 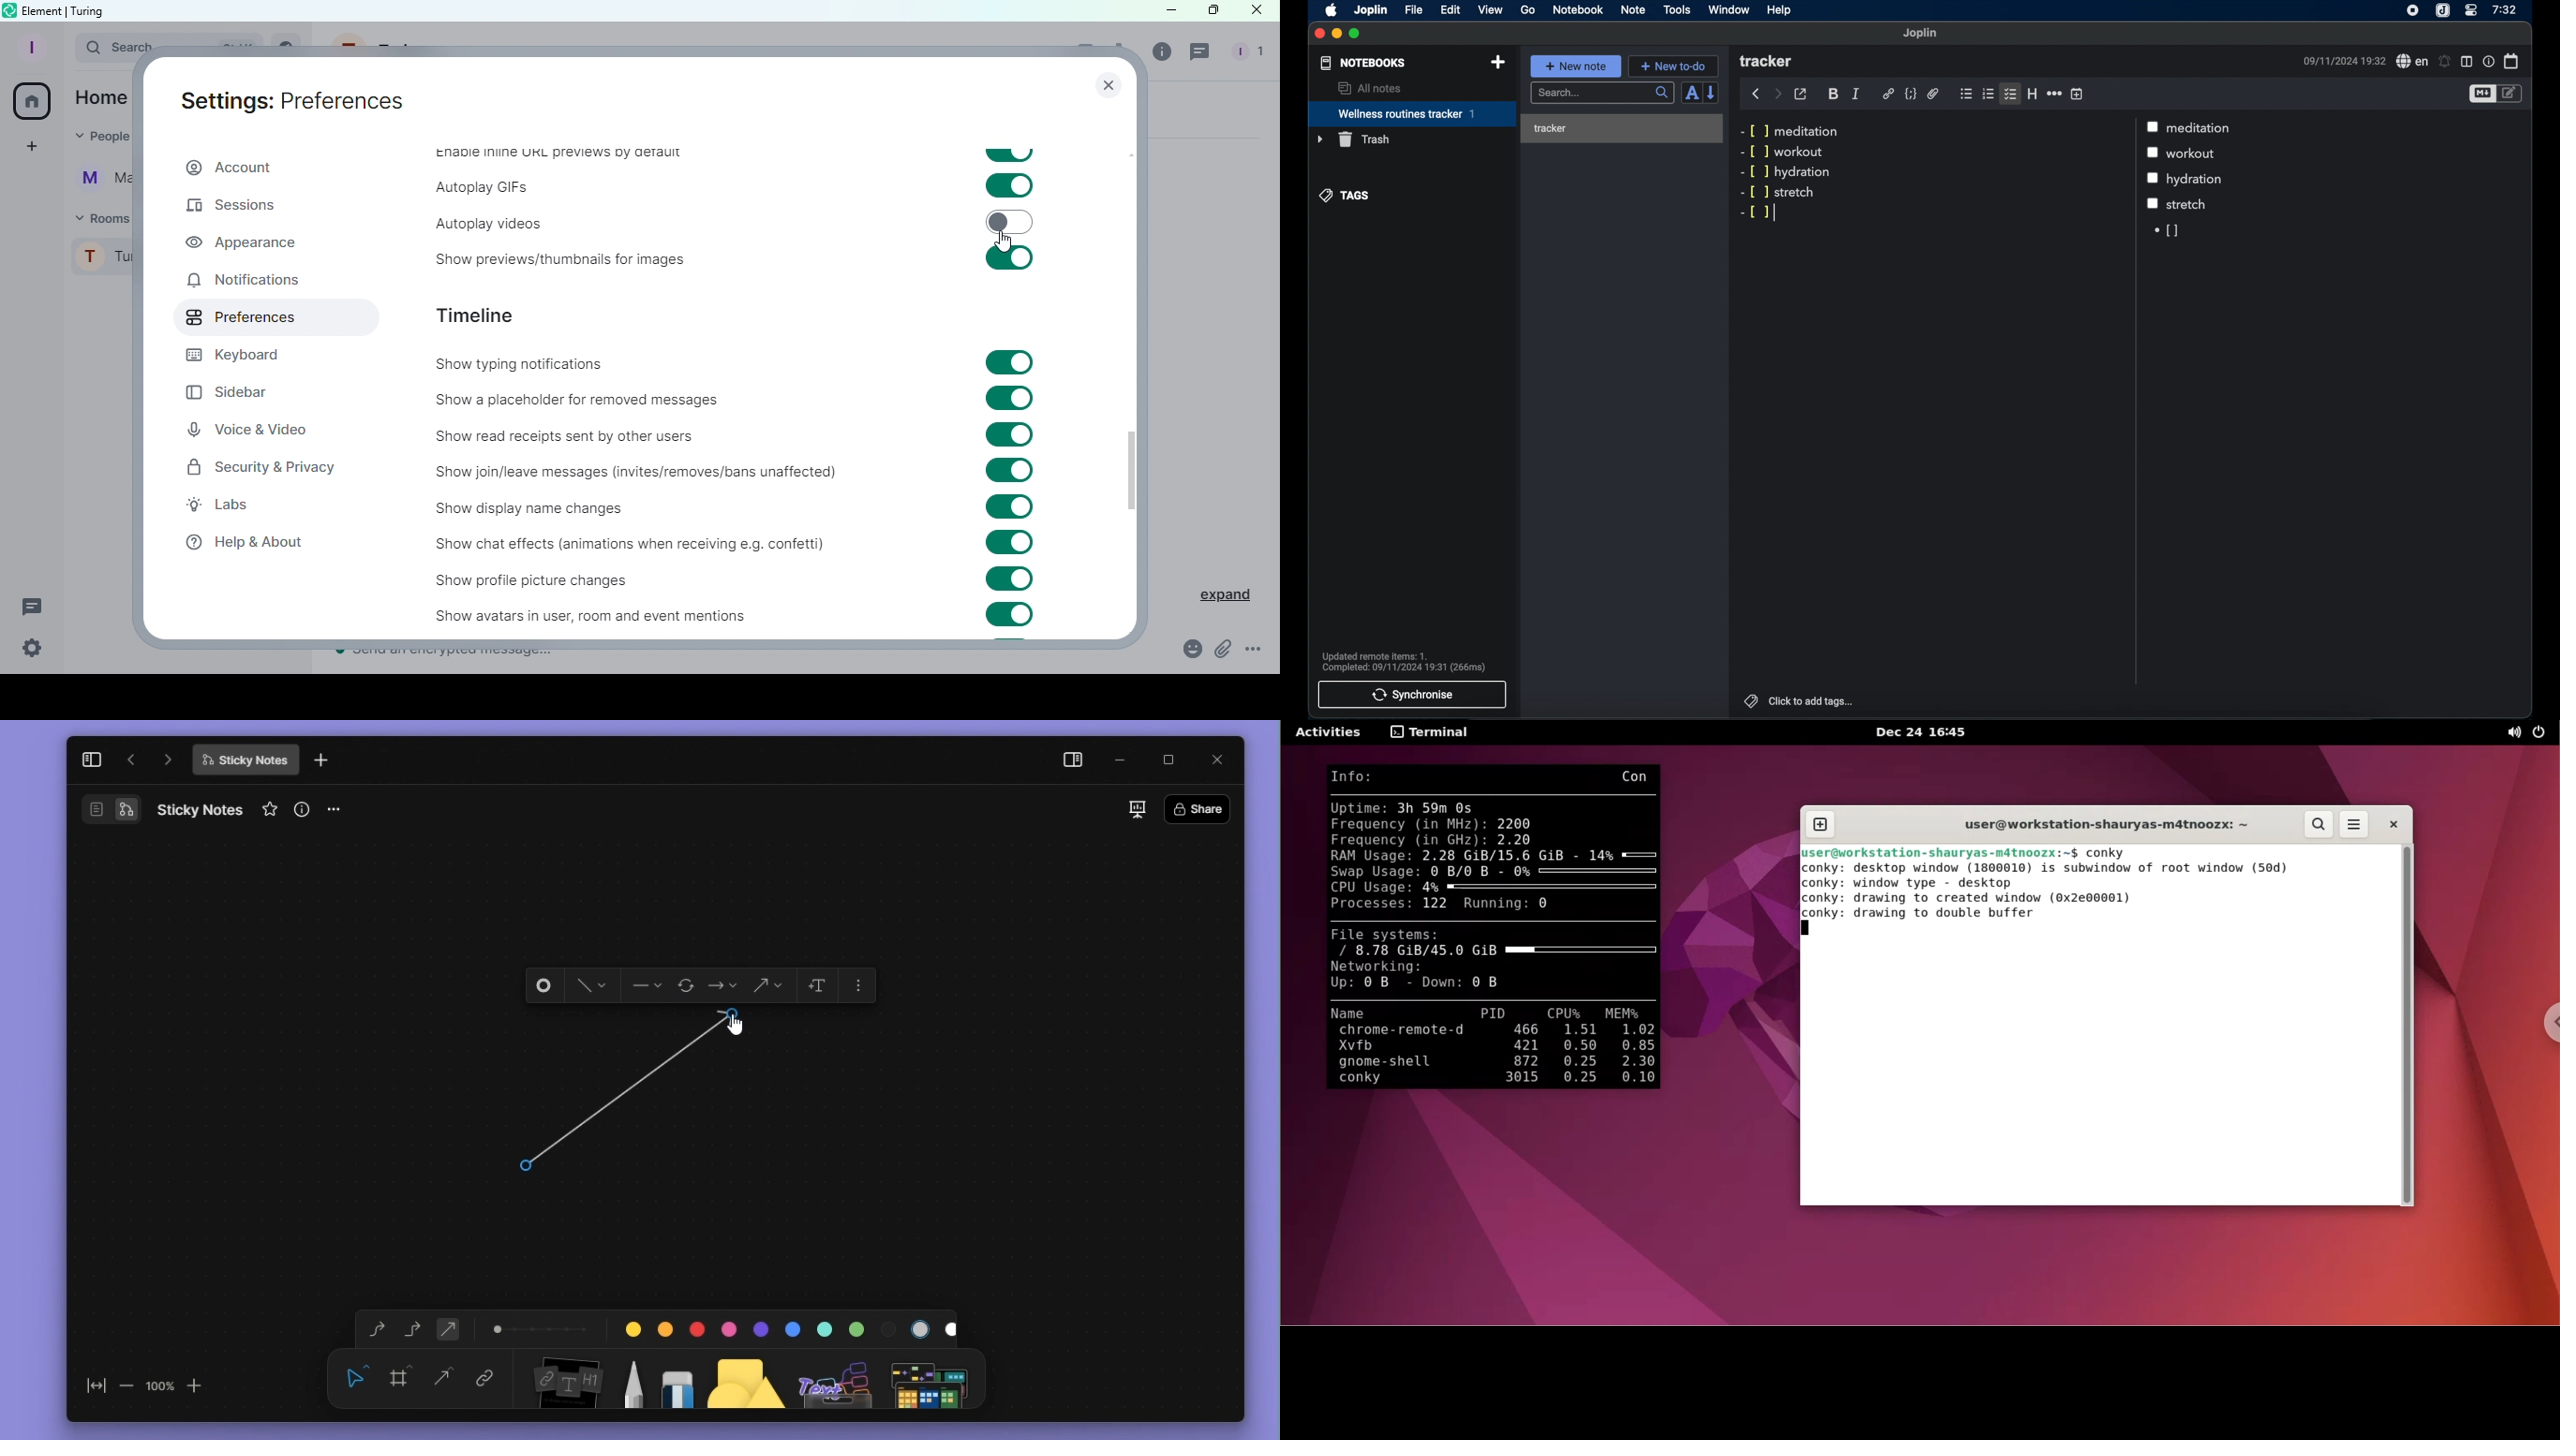 What do you see at coordinates (1257, 11) in the screenshot?
I see `Cursor` at bounding box center [1257, 11].